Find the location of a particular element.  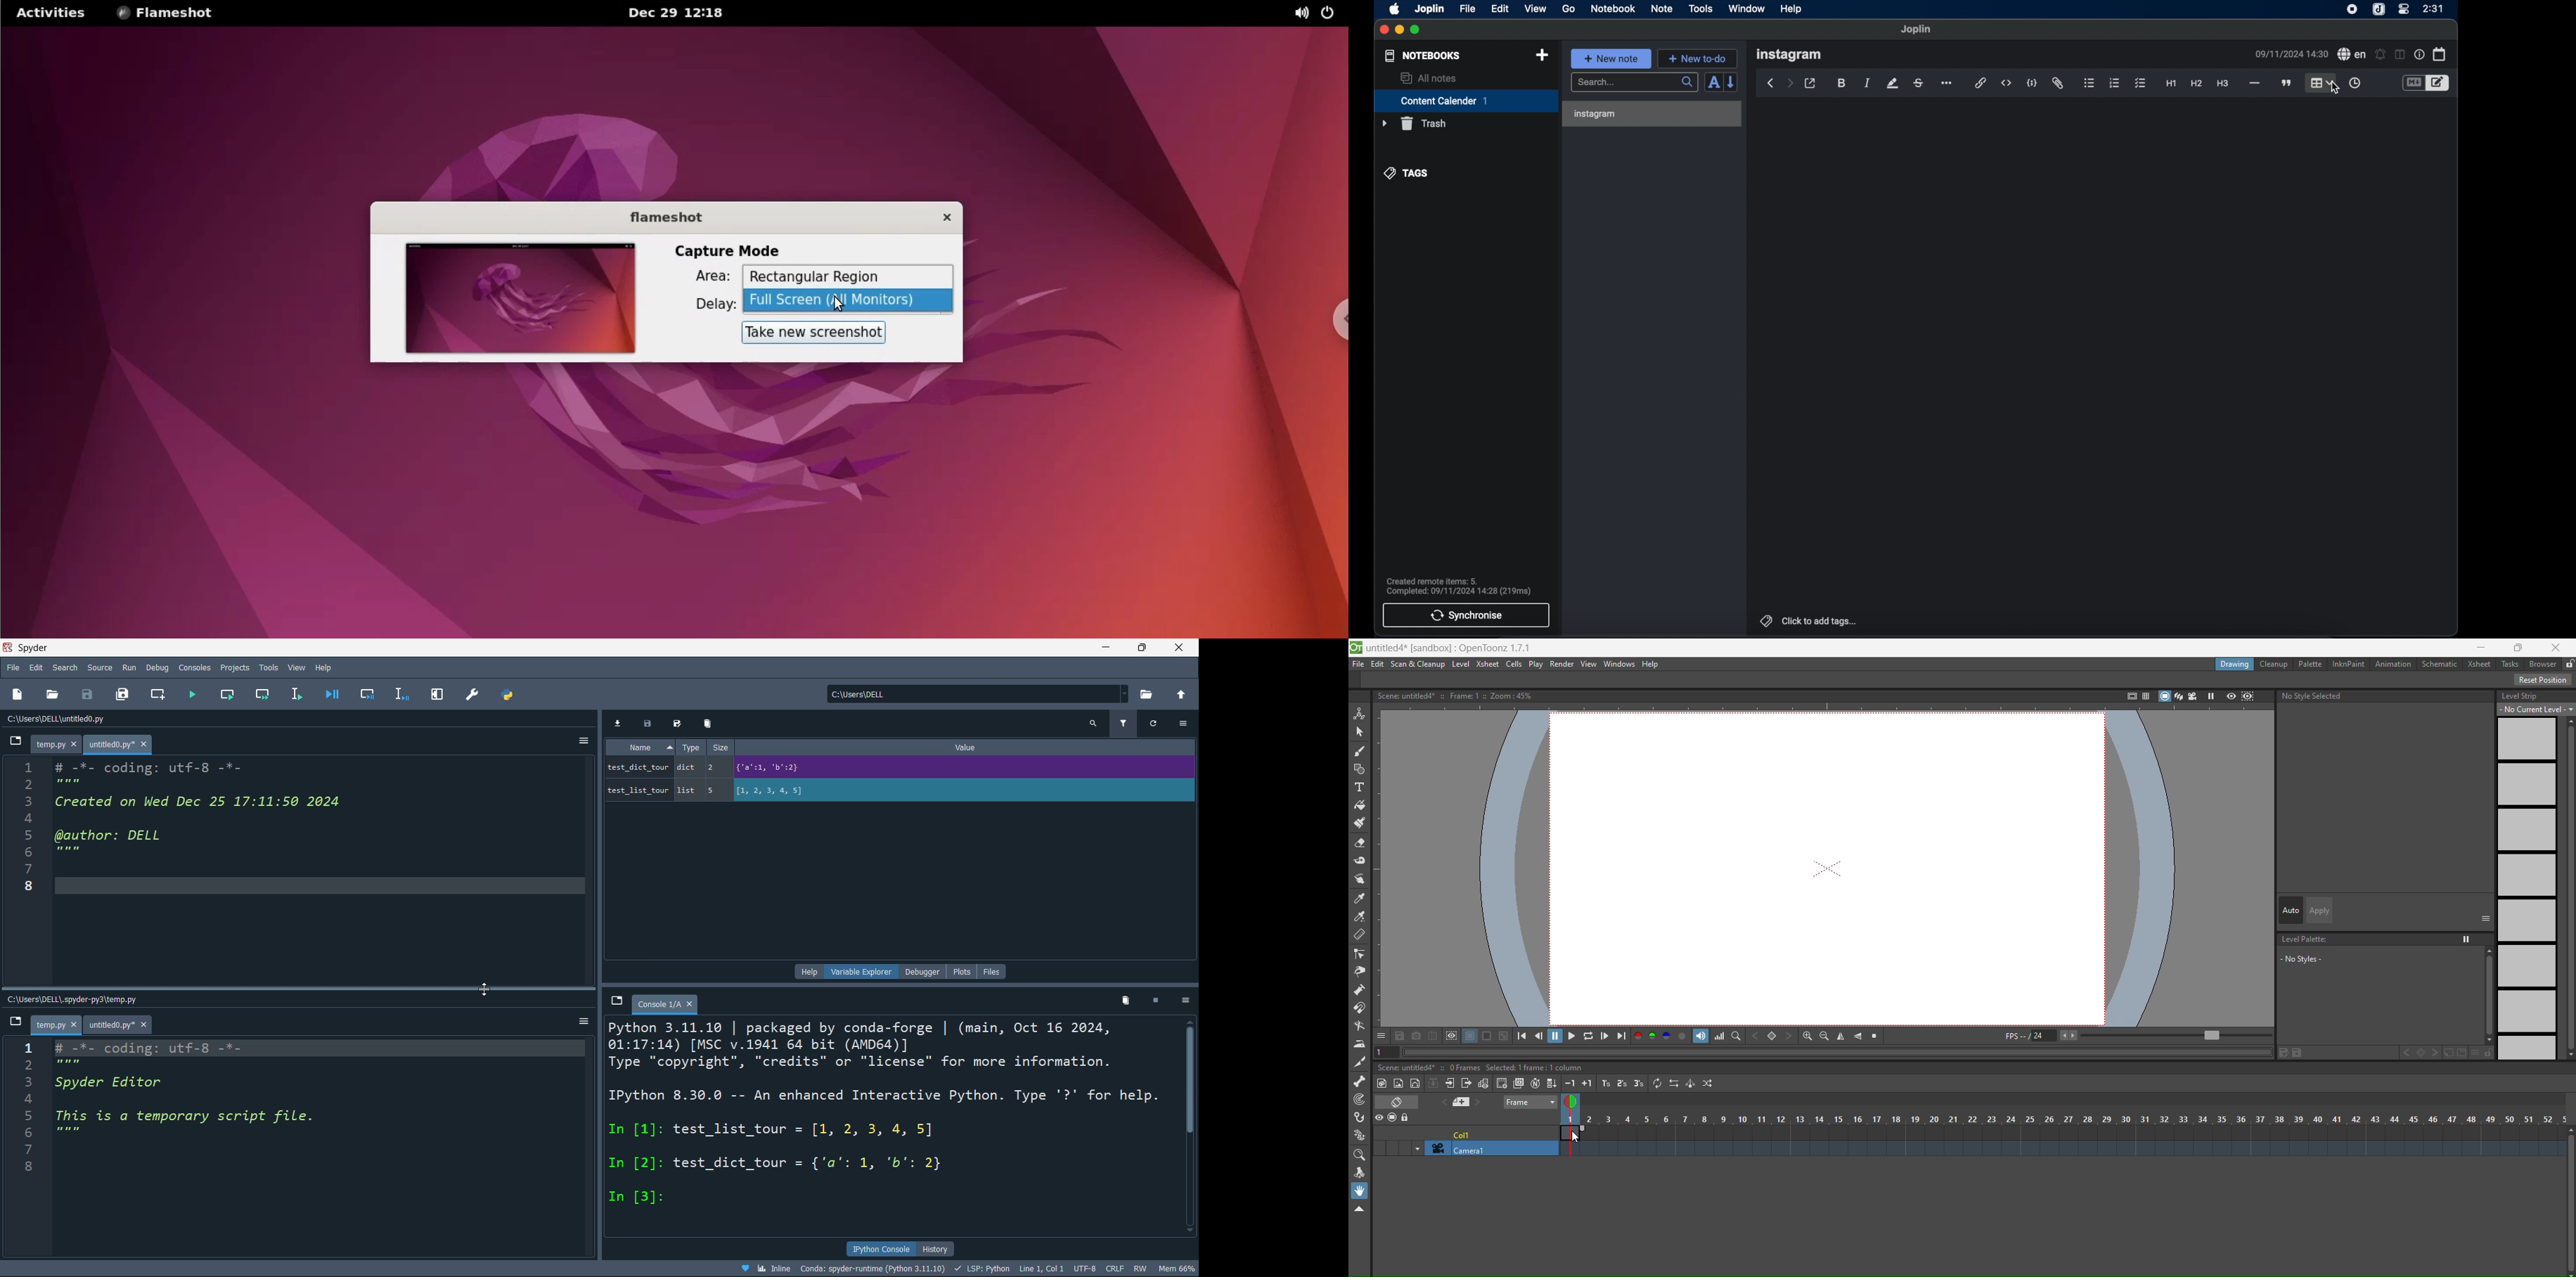

more options is located at coordinates (1945, 83).